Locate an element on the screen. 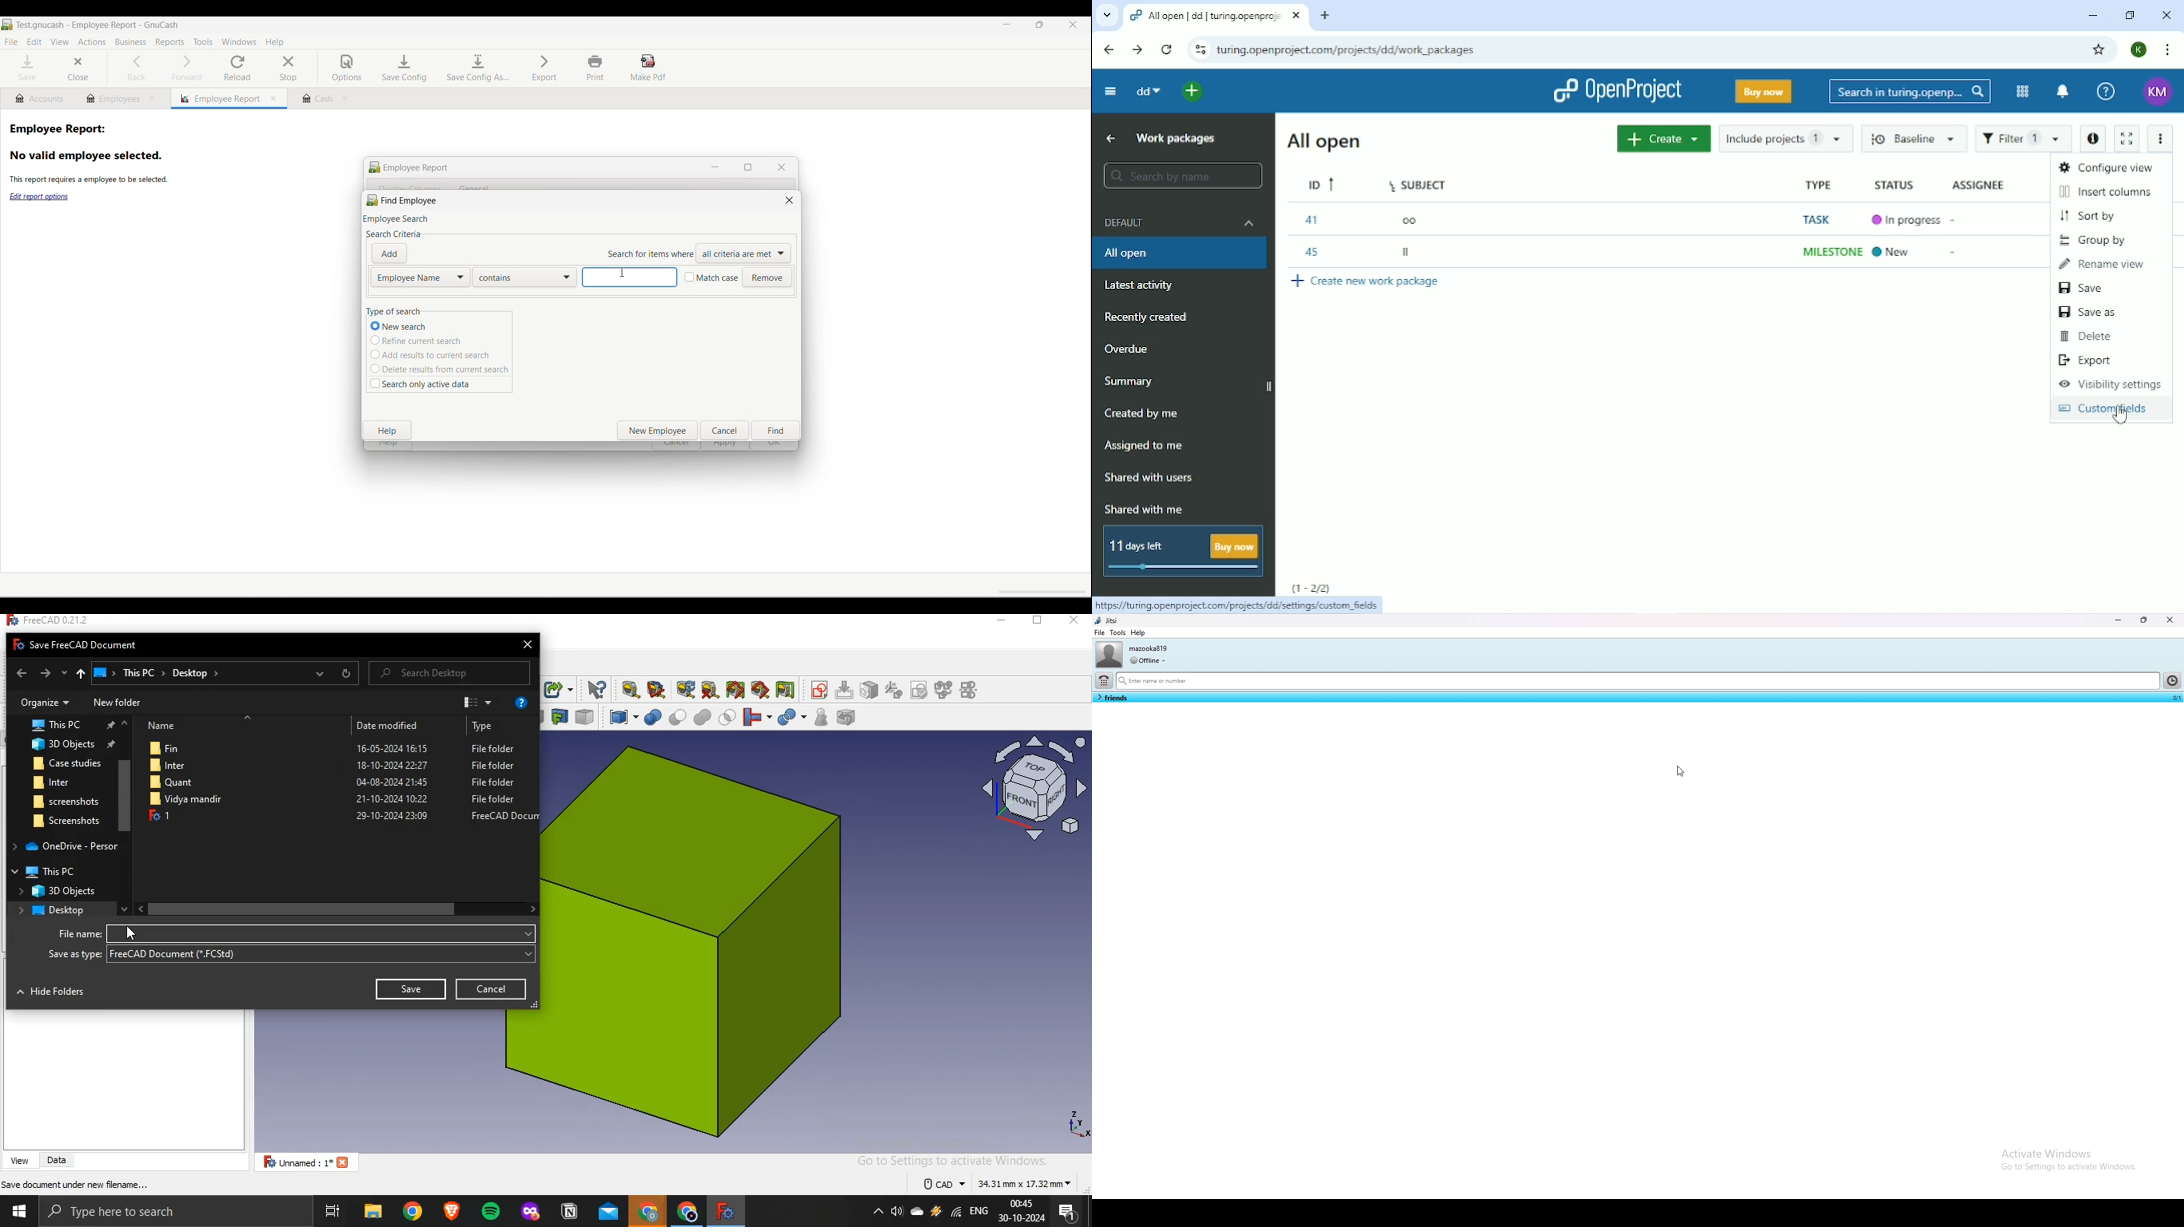  ThisPC > Desktop » is located at coordinates (209, 672).